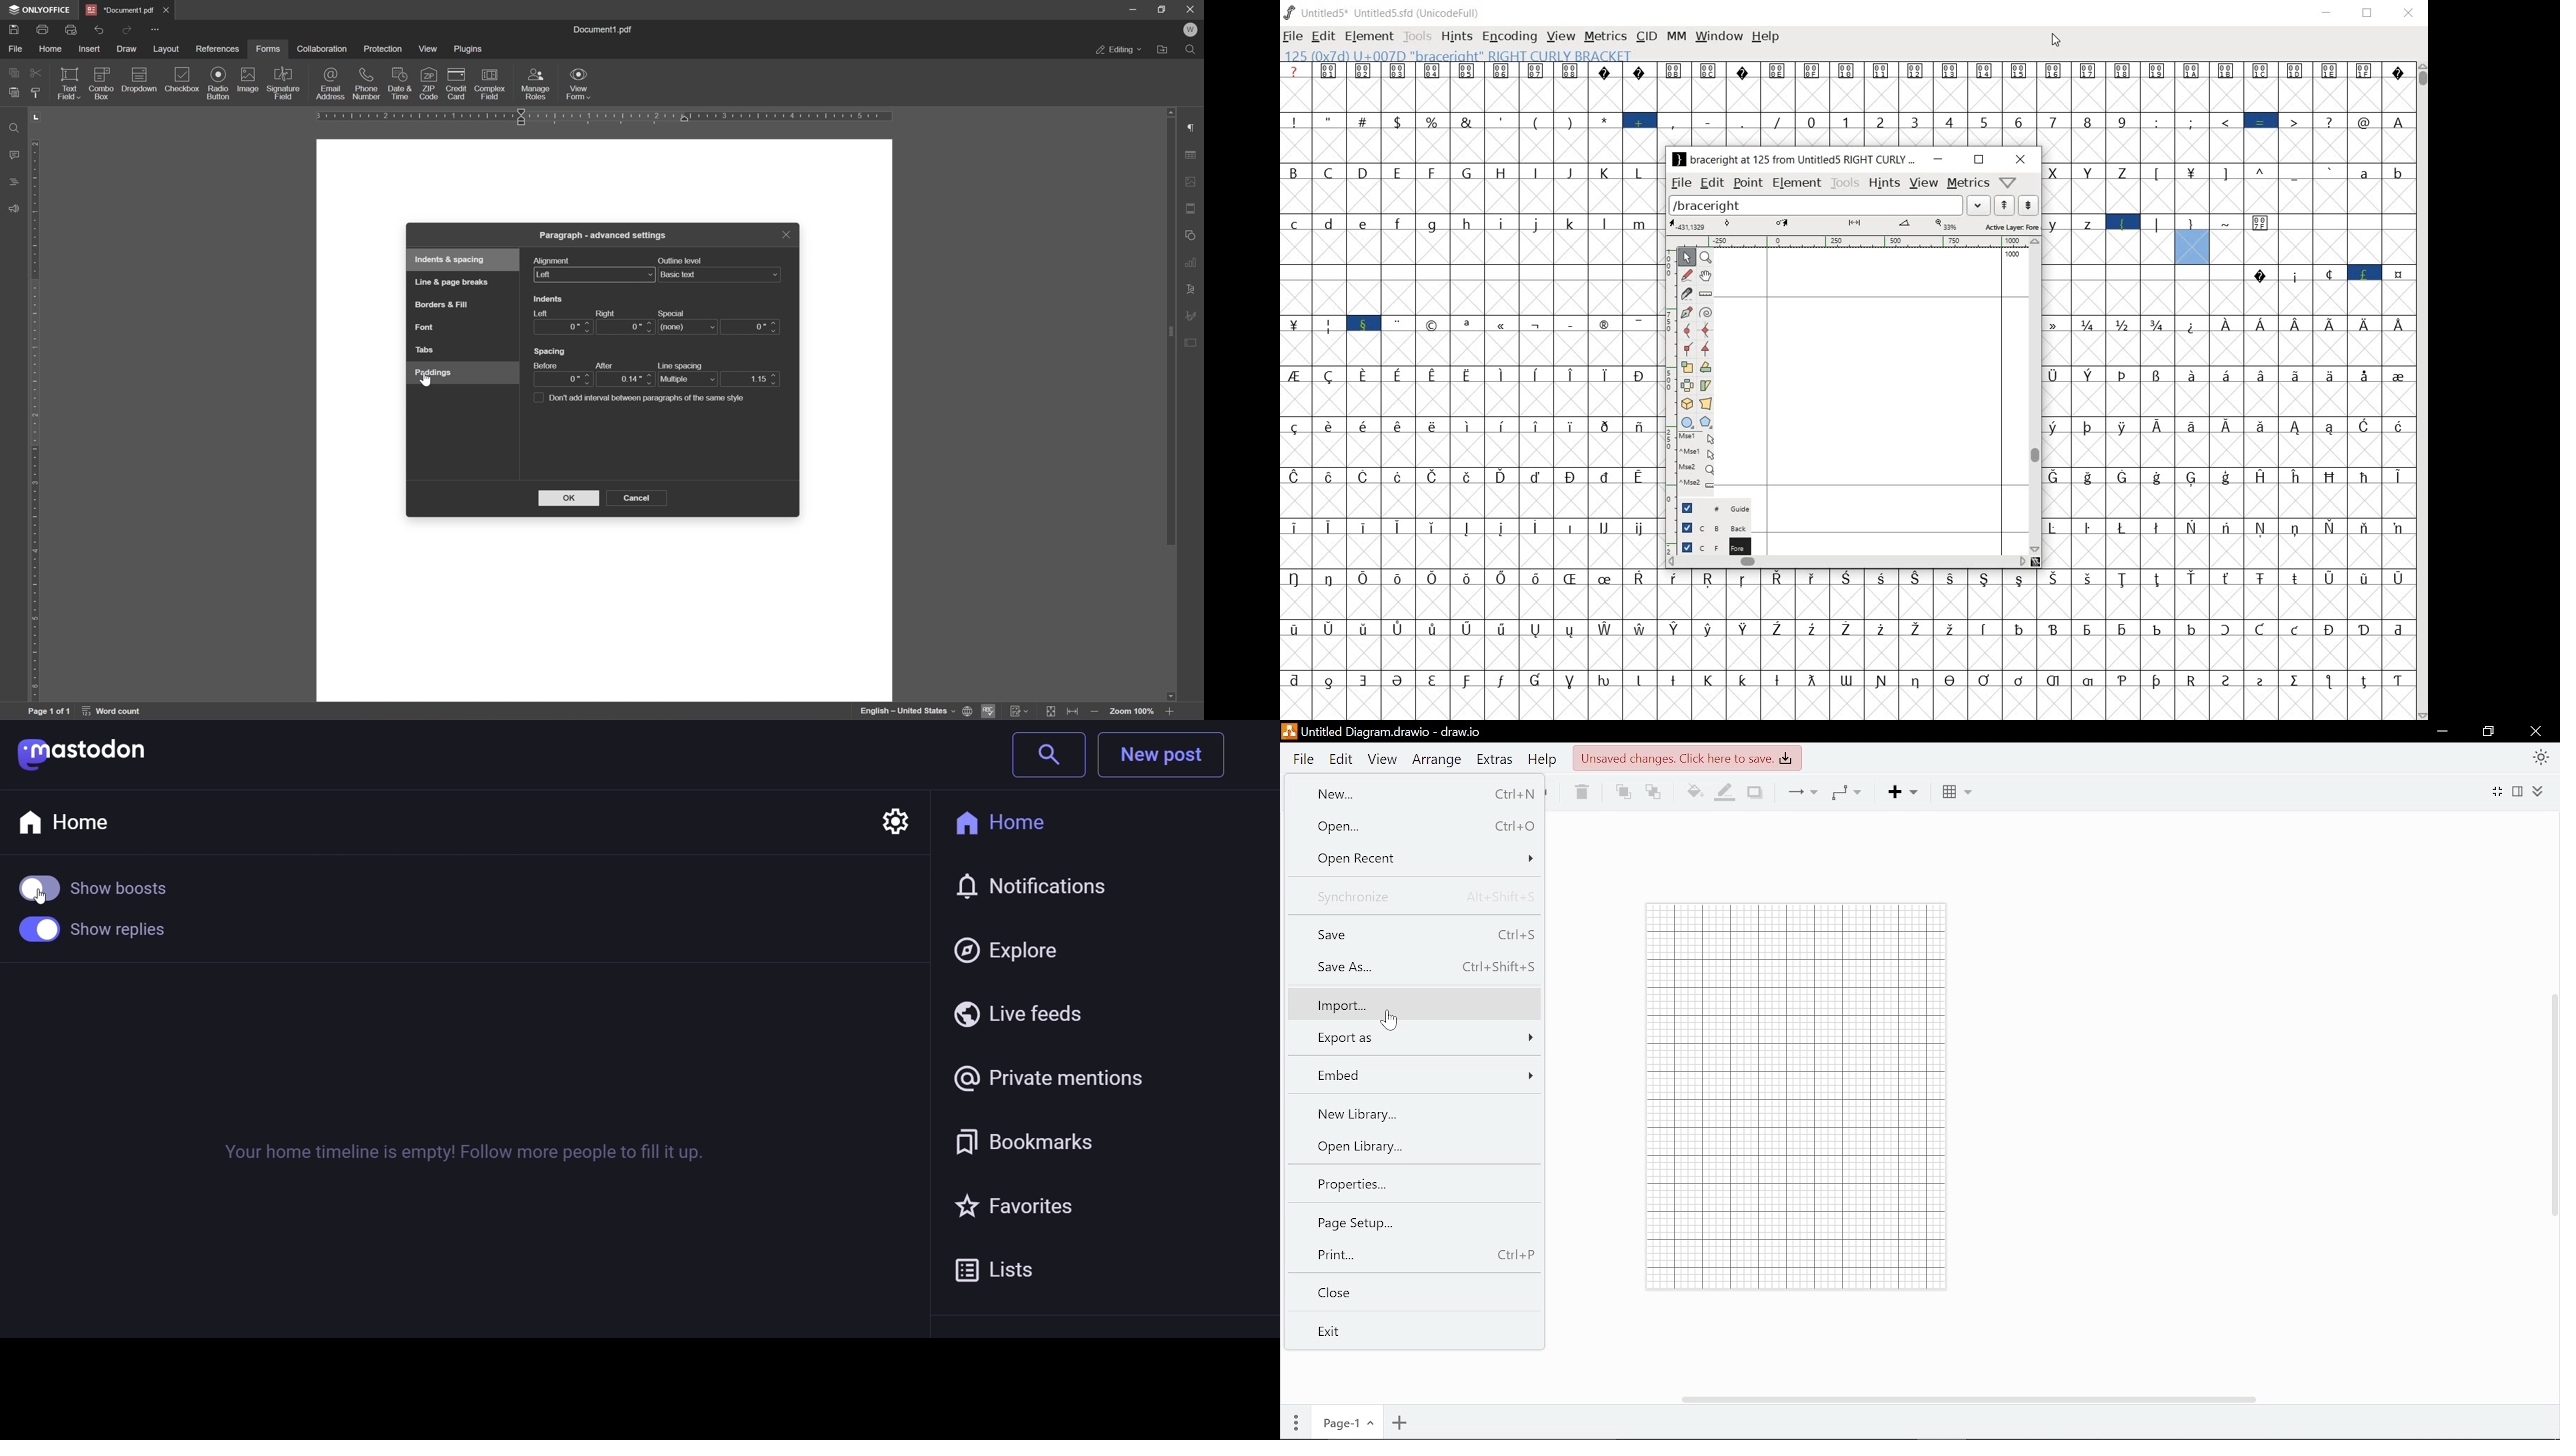  Describe the element at coordinates (1851, 241) in the screenshot. I see `ruler` at that location.